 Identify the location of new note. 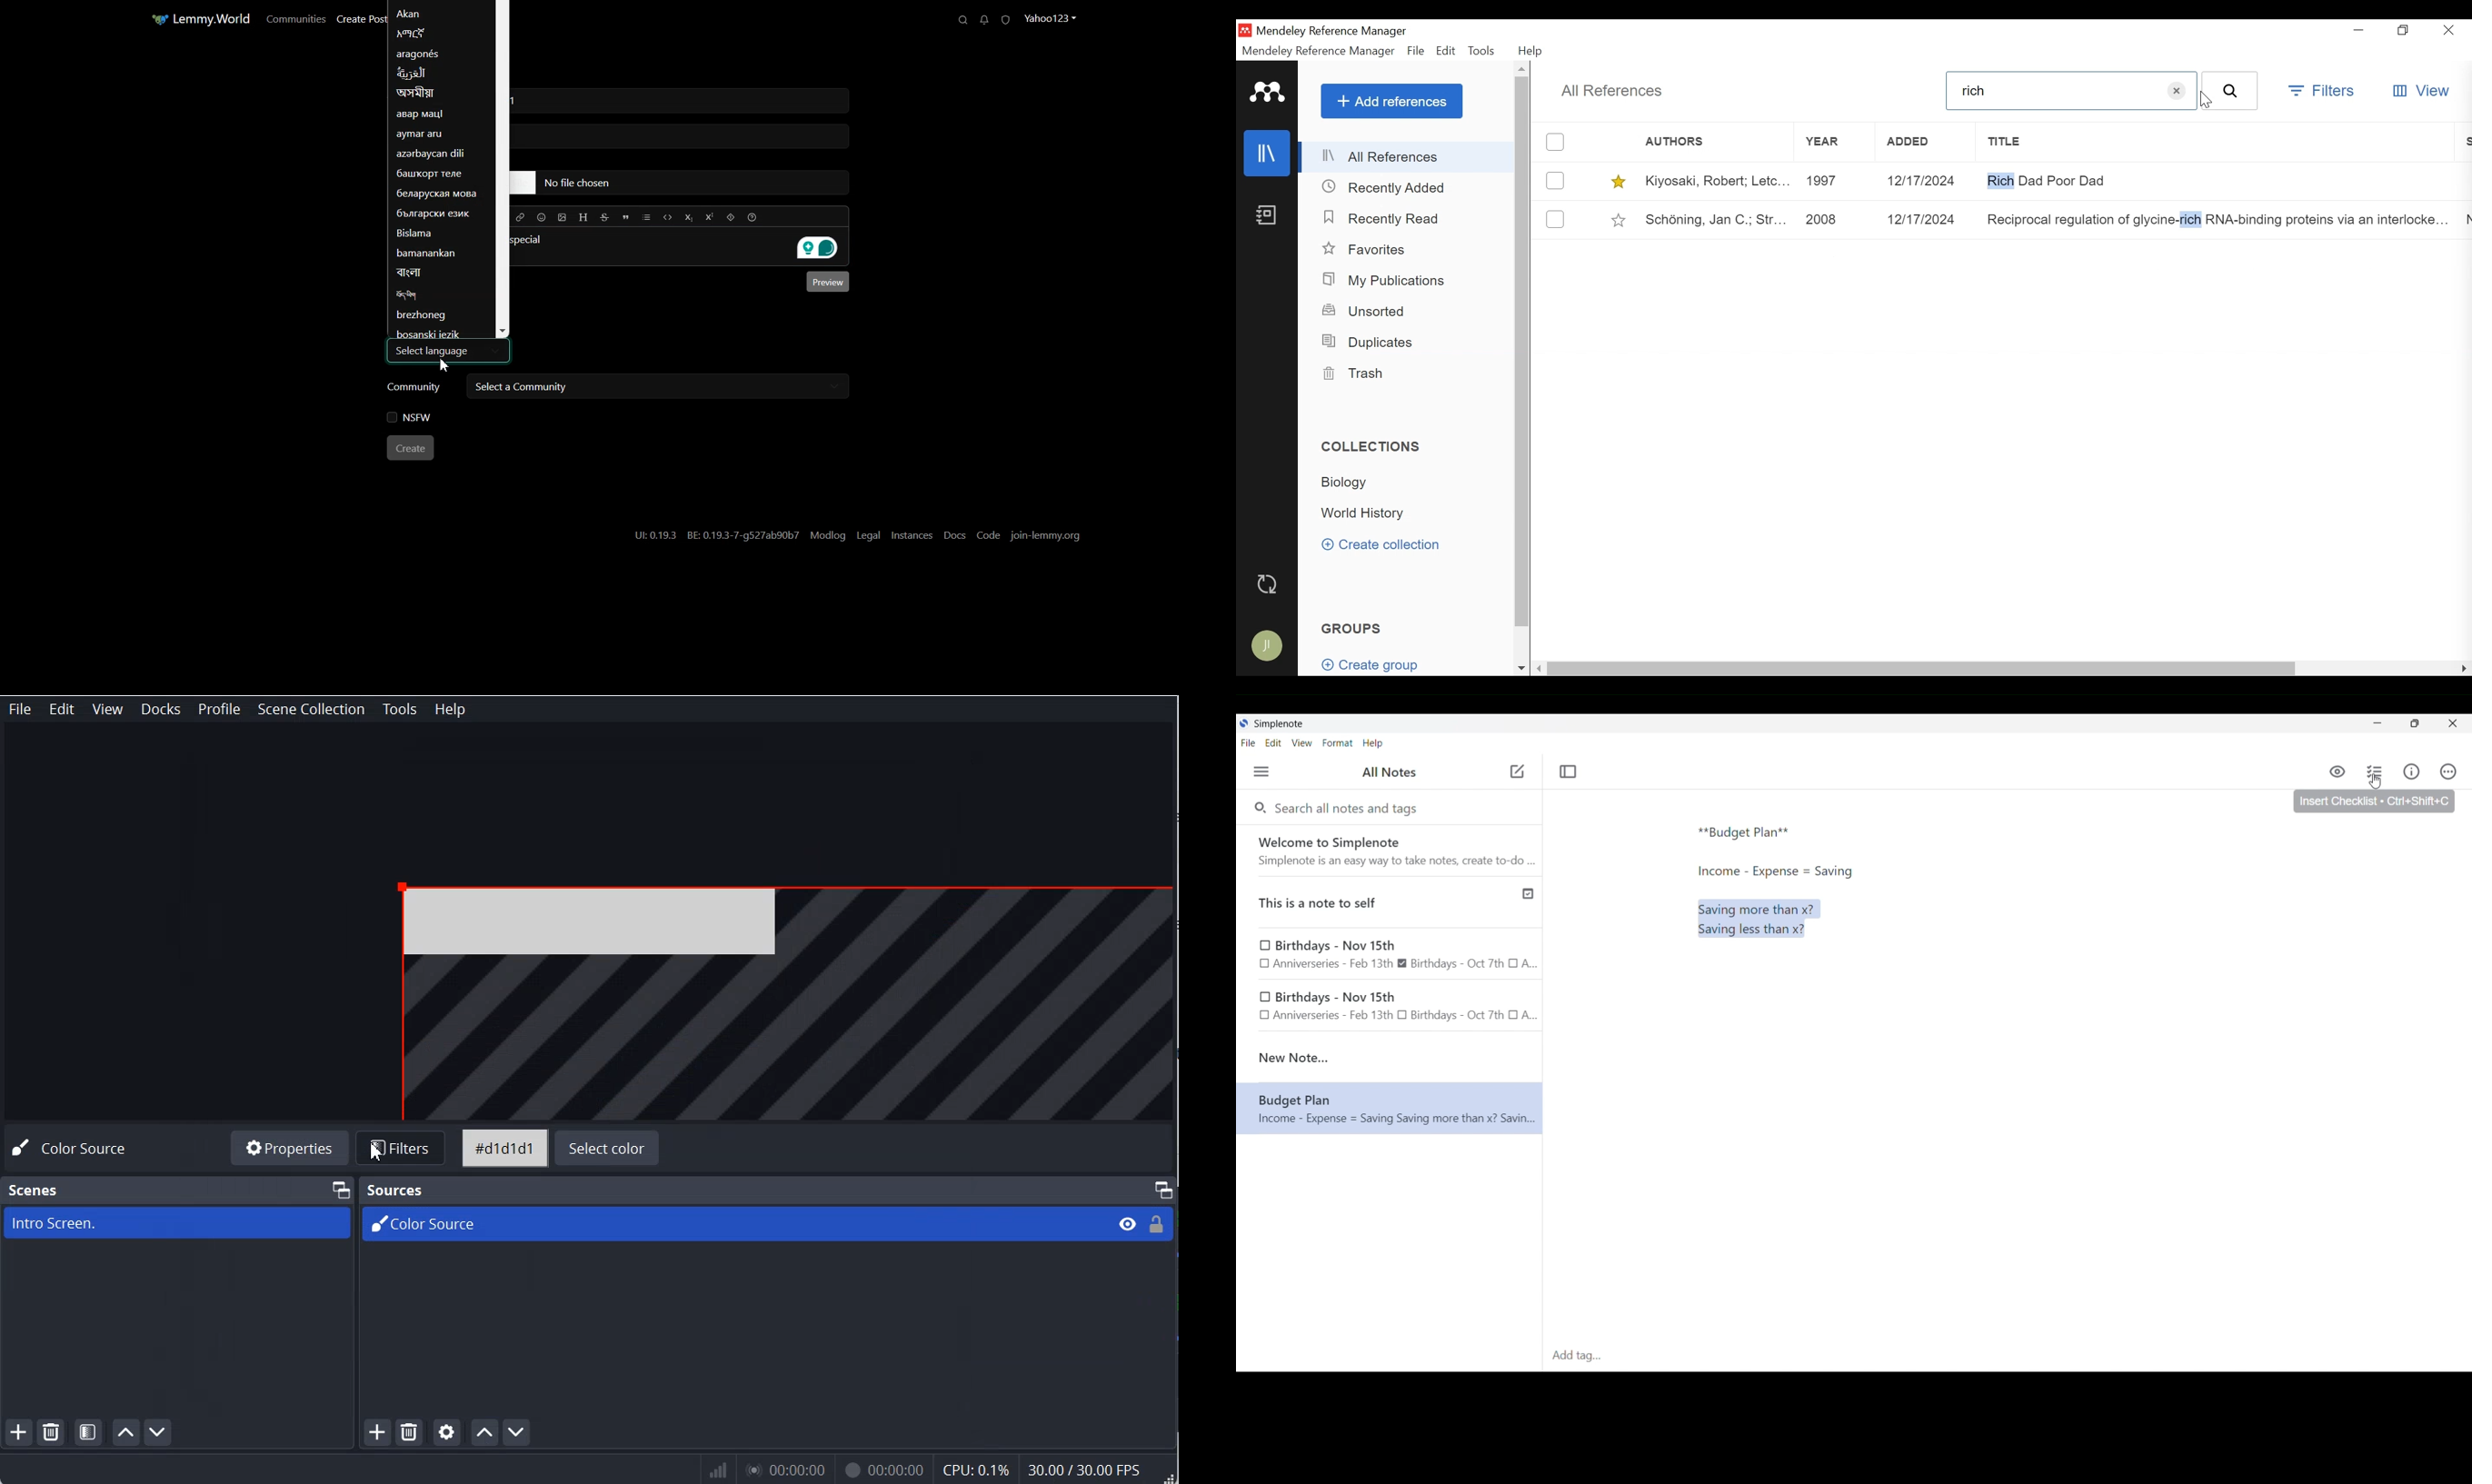
(1389, 1058).